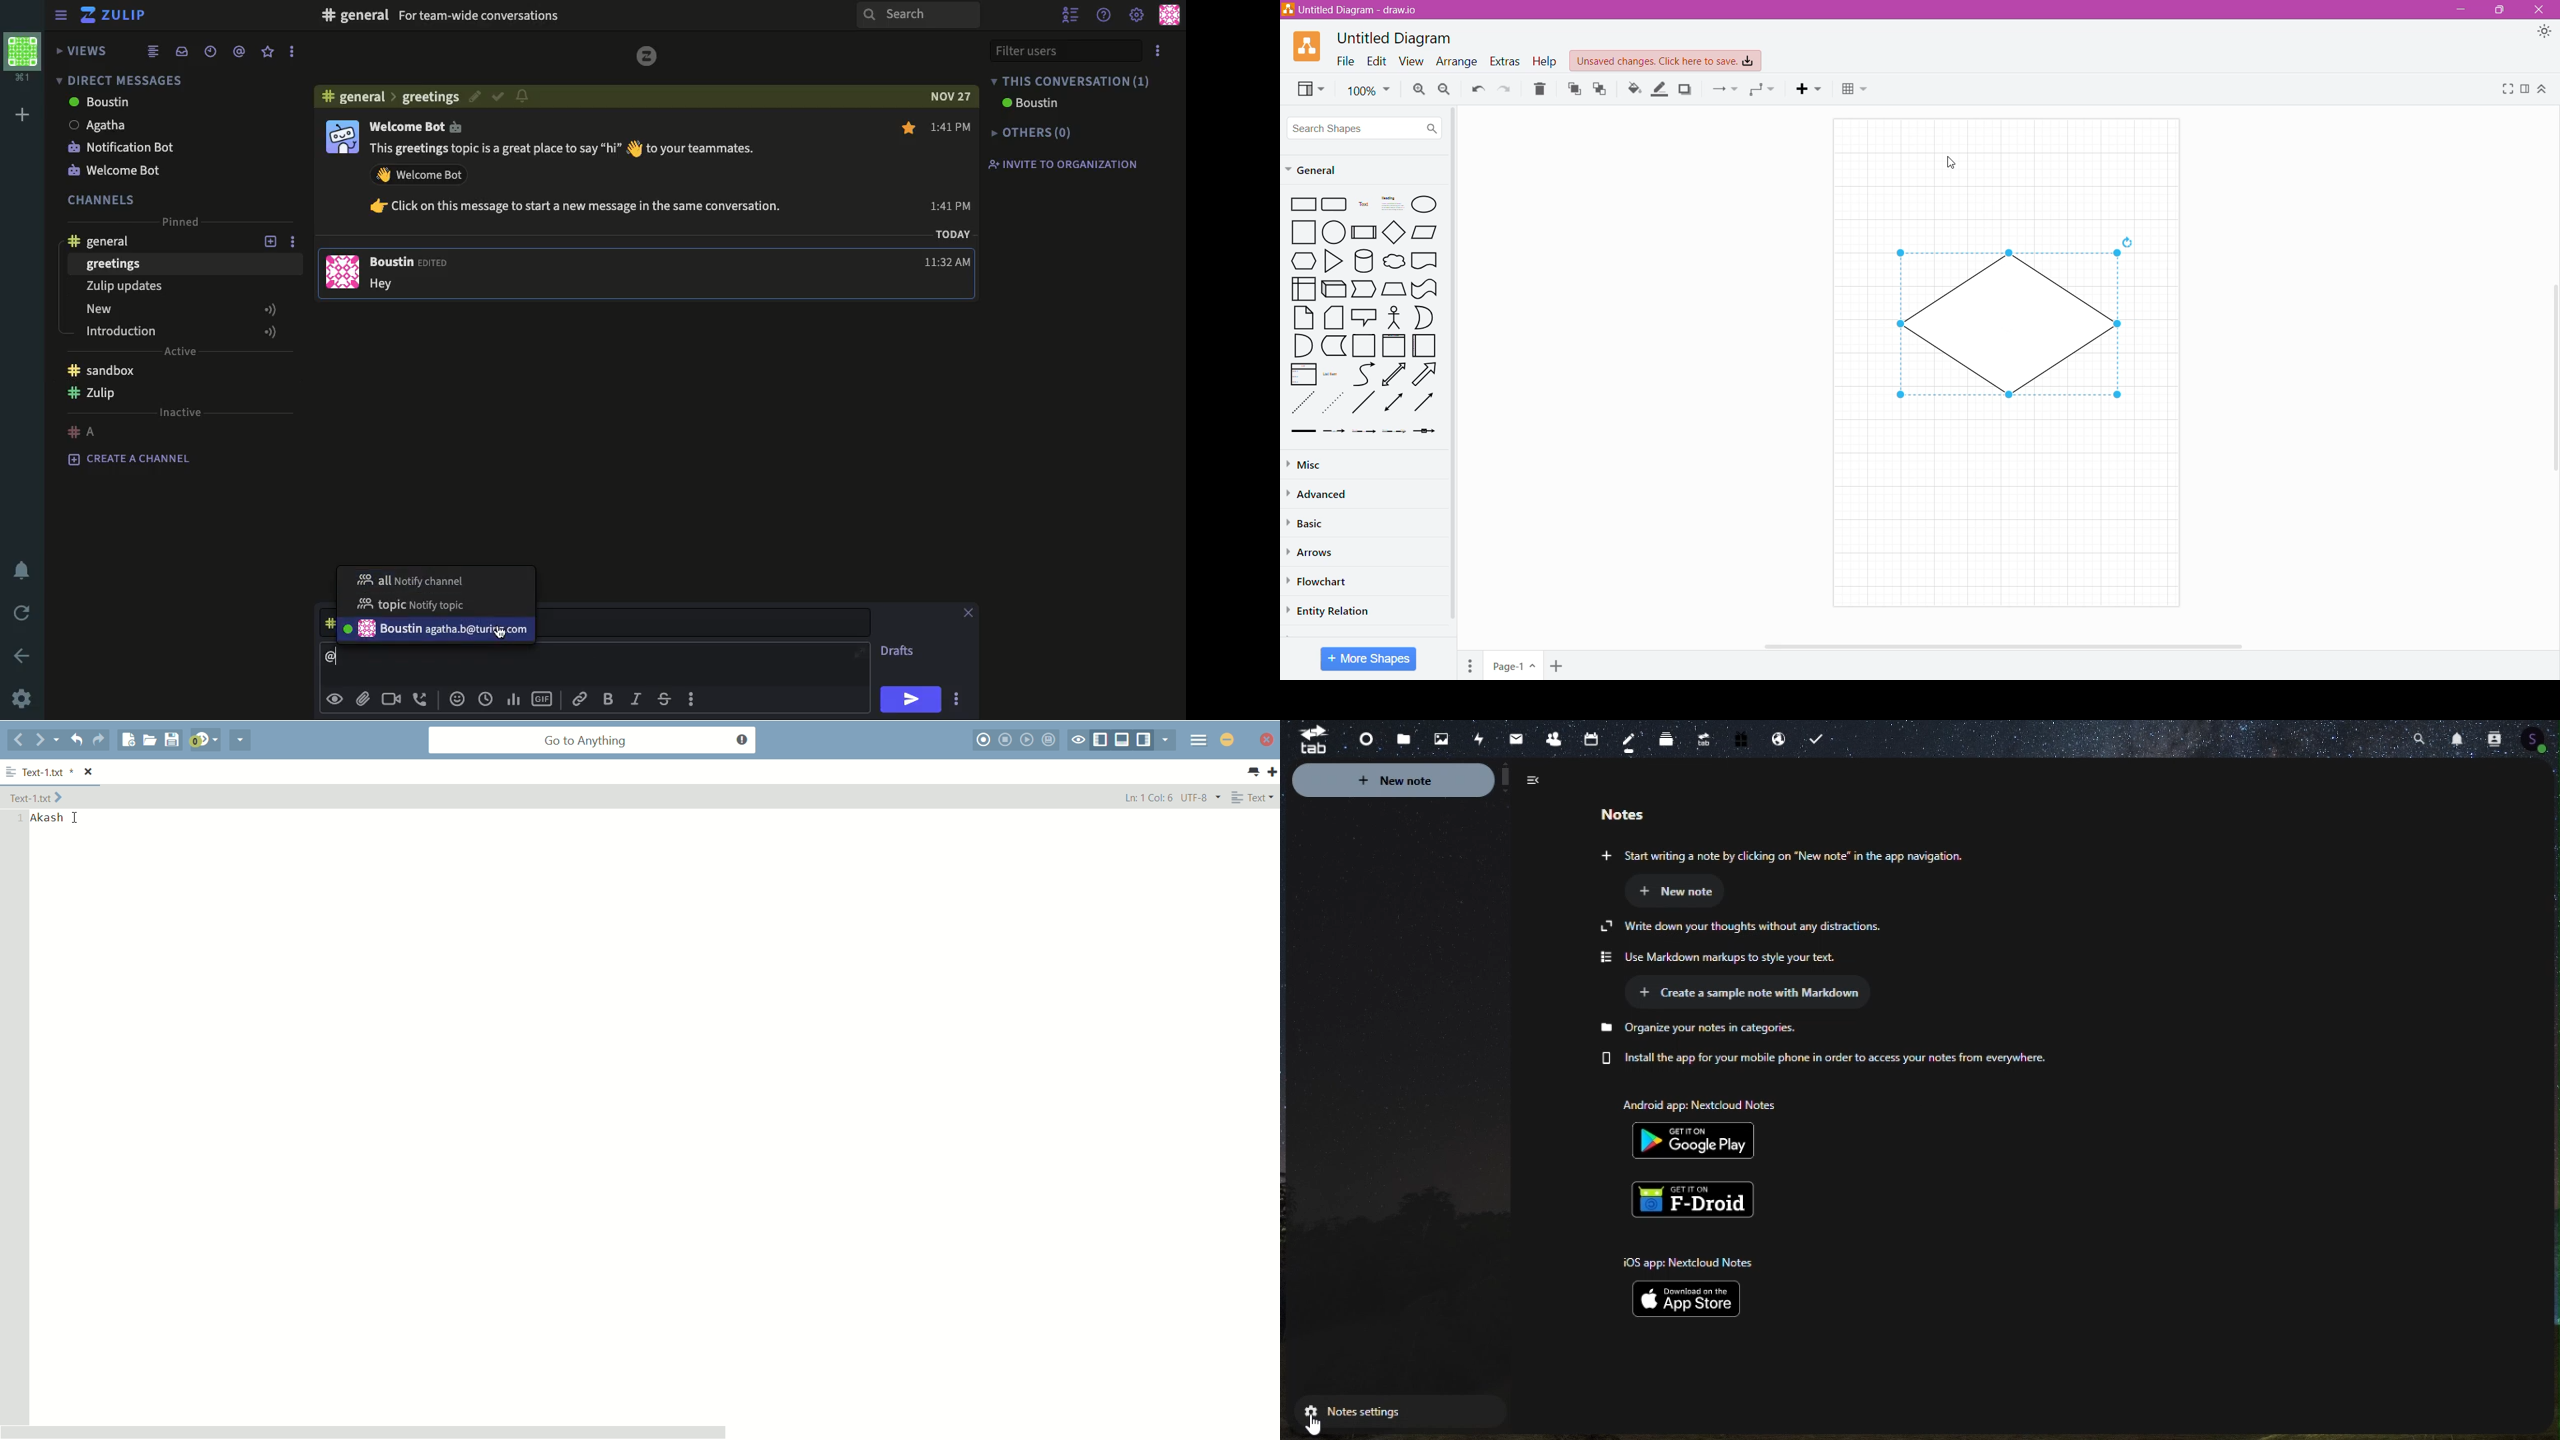 This screenshot has height=1456, width=2576. What do you see at coordinates (1374, 61) in the screenshot?
I see `Edit` at bounding box center [1374, 61].